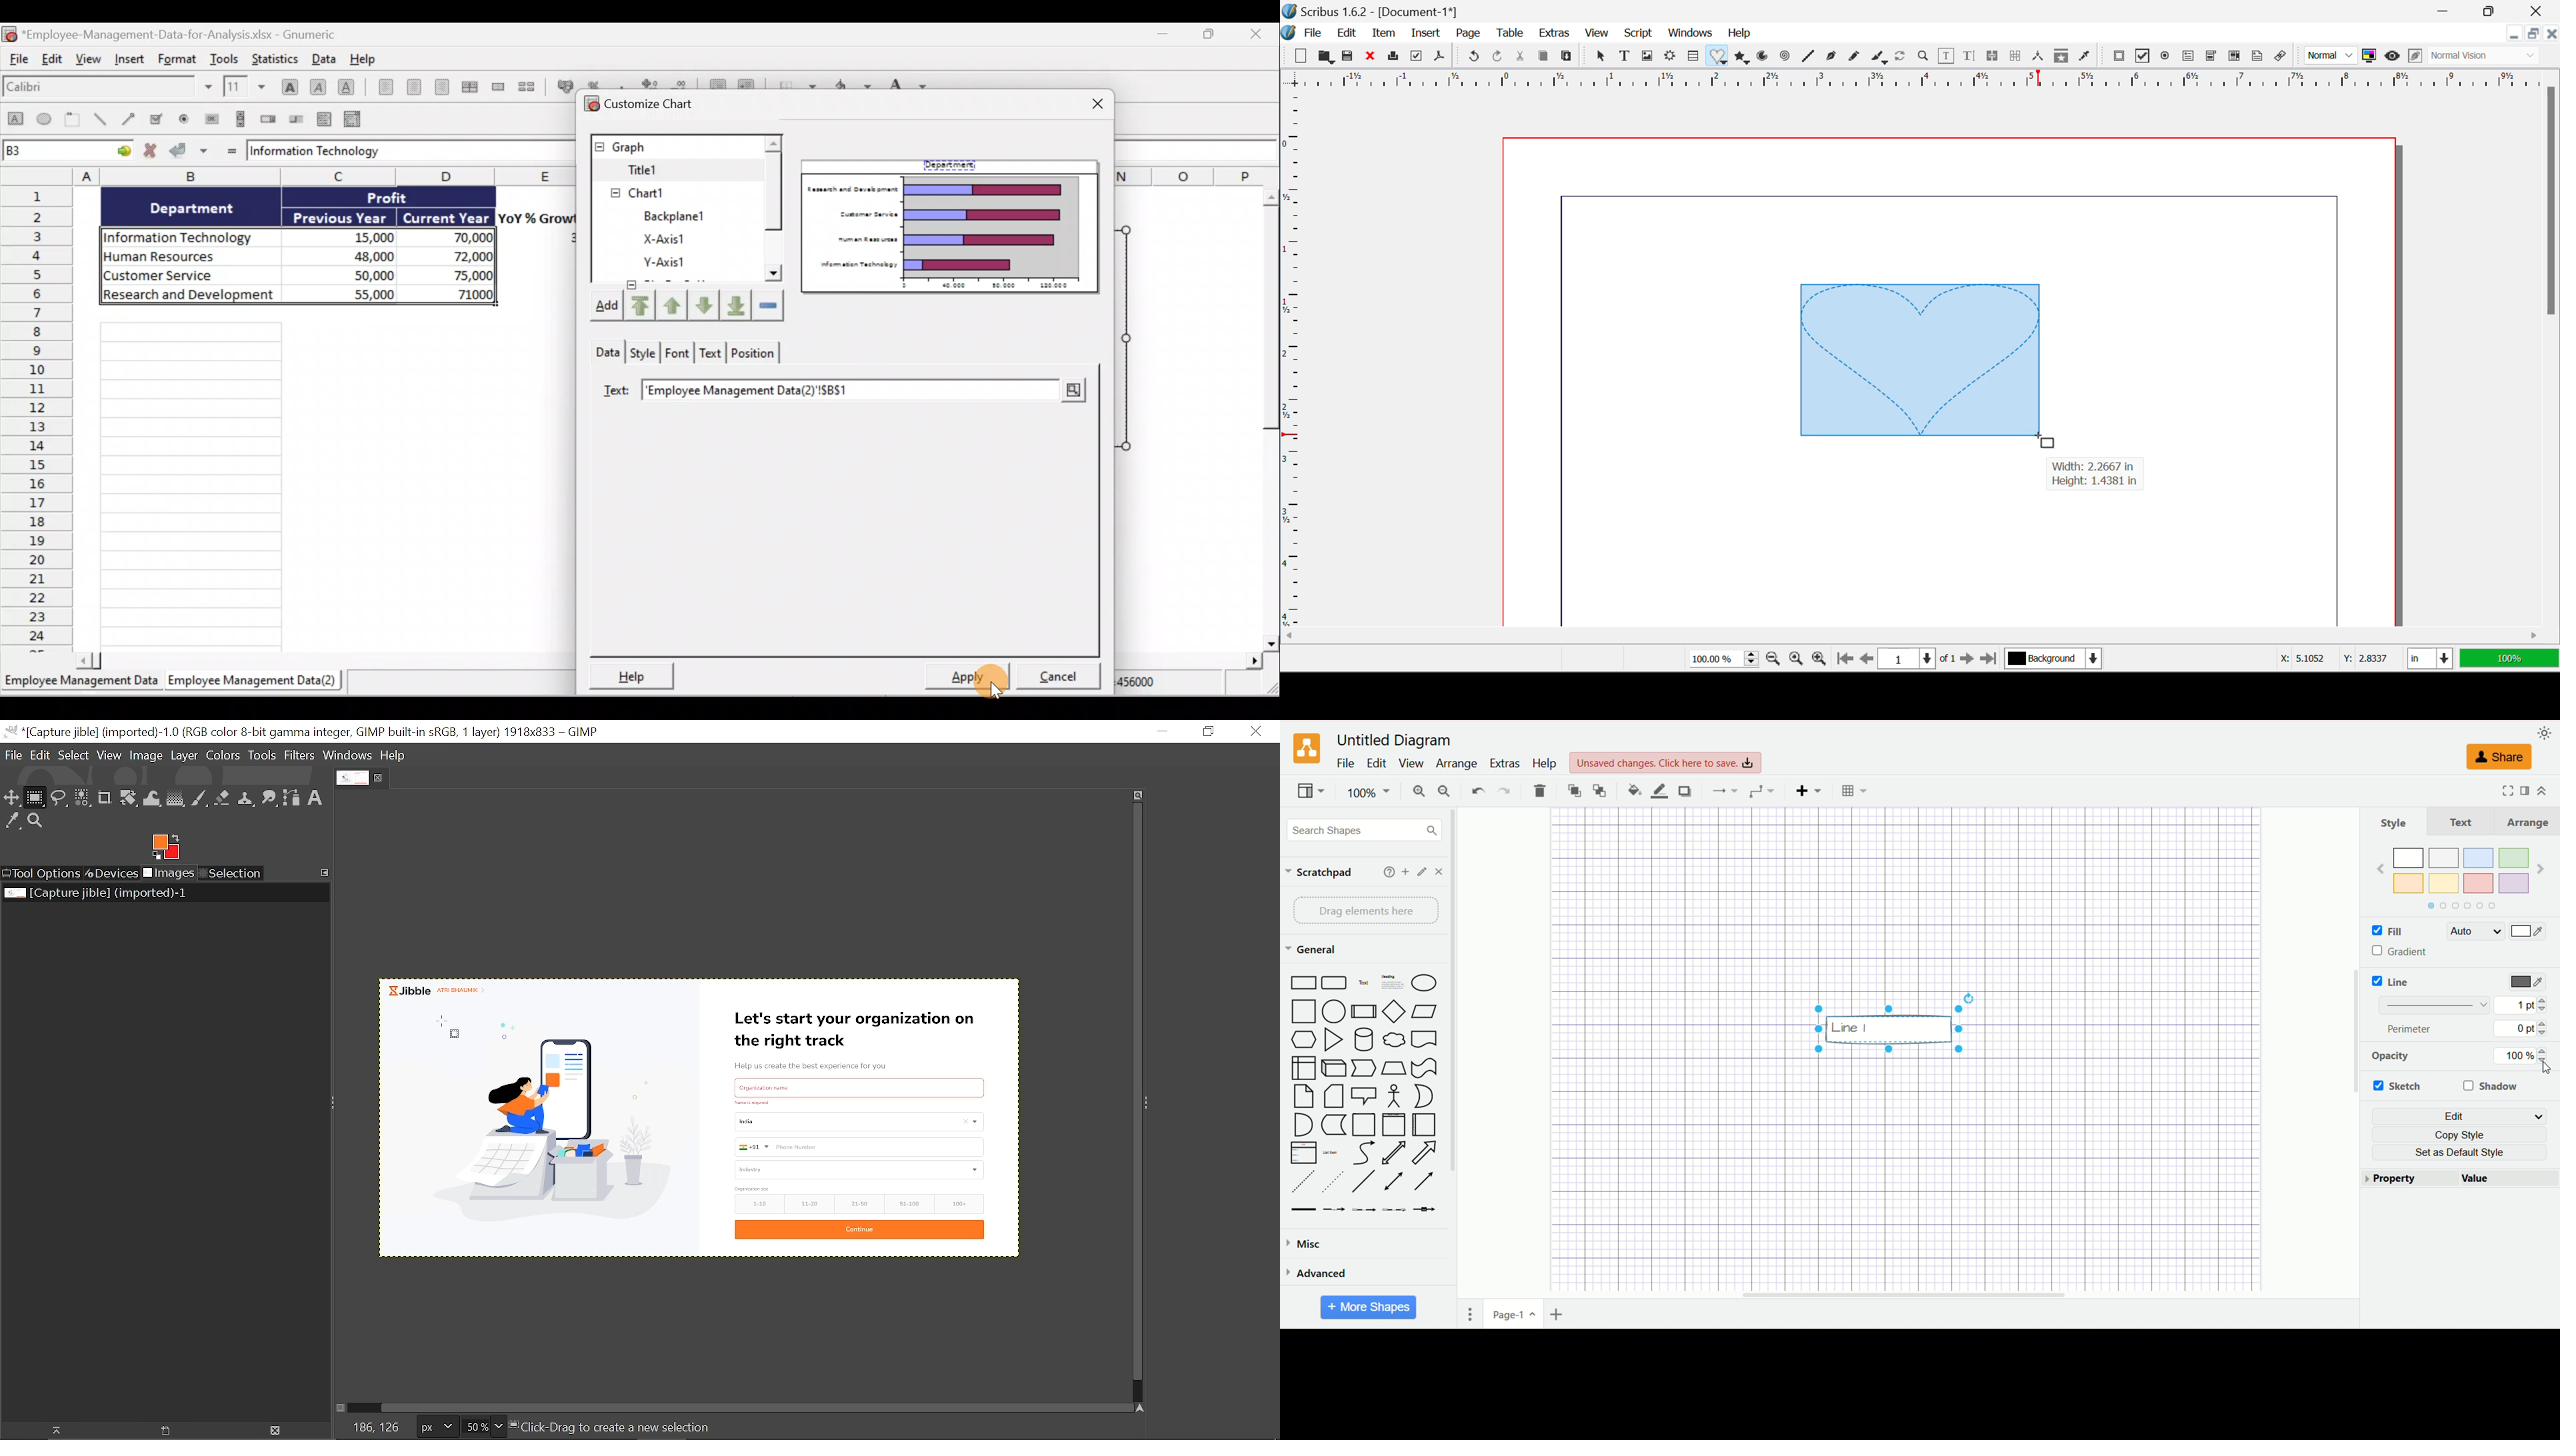  I want to click on Close, so click(1089, 101).